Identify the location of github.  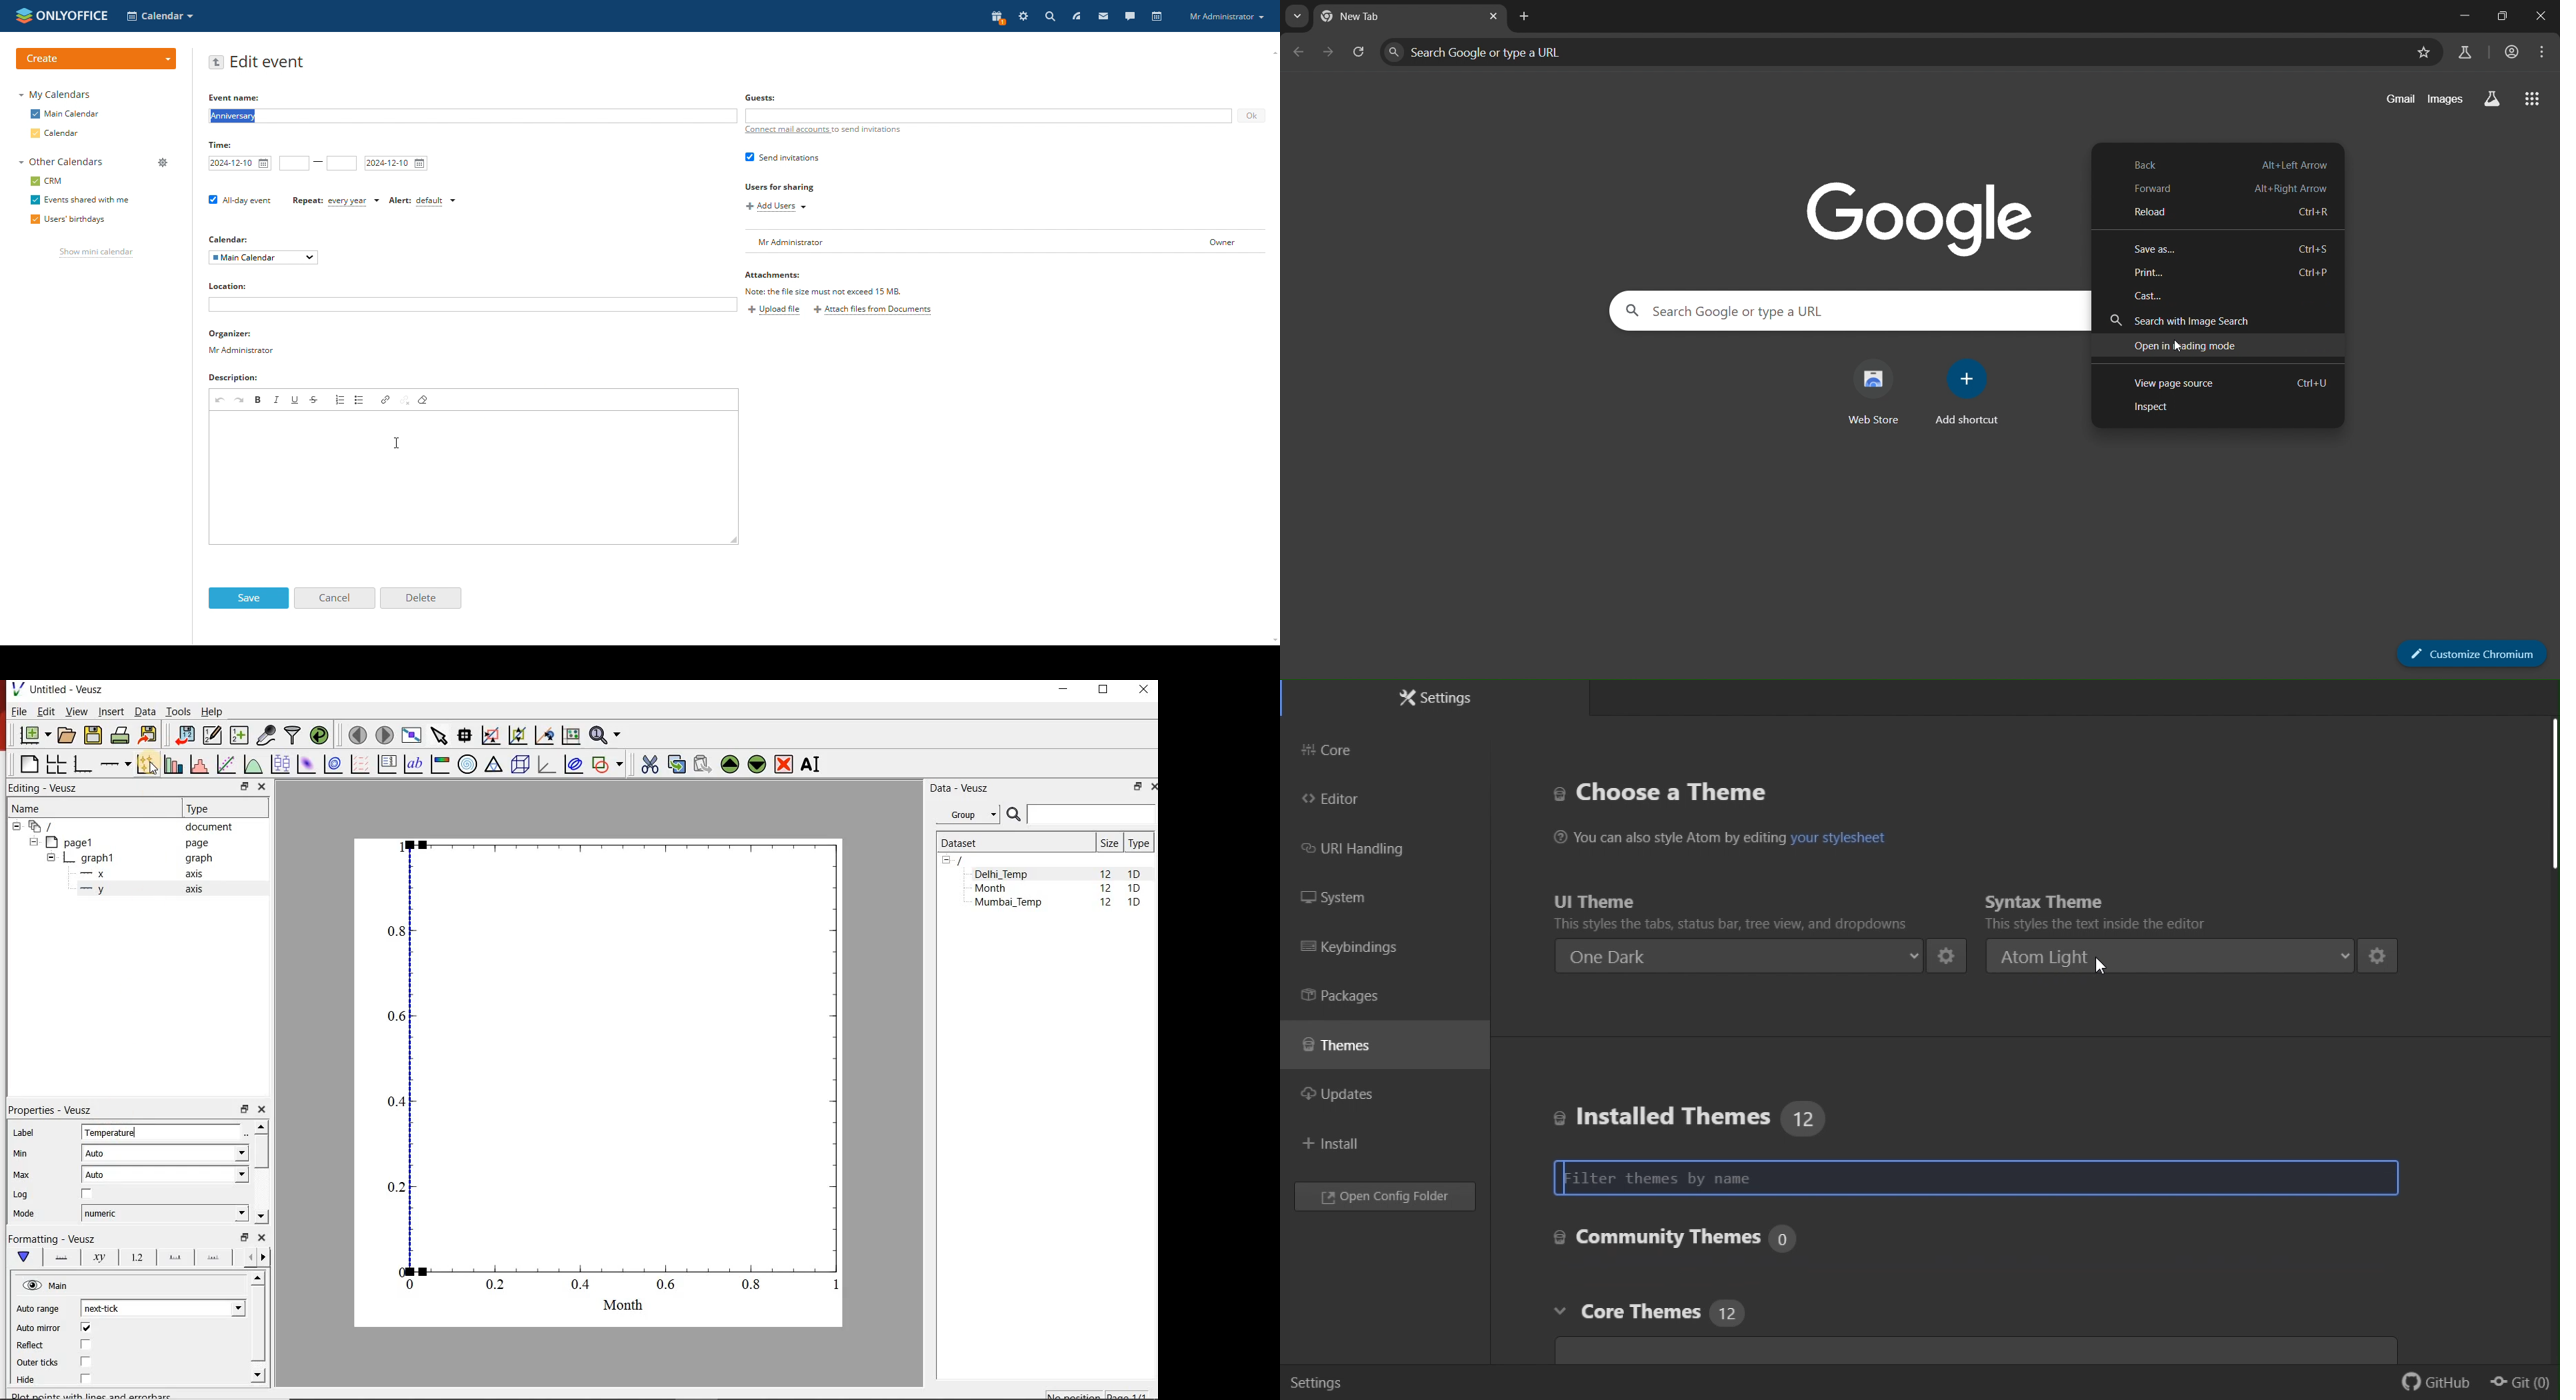
(2436, 1386).